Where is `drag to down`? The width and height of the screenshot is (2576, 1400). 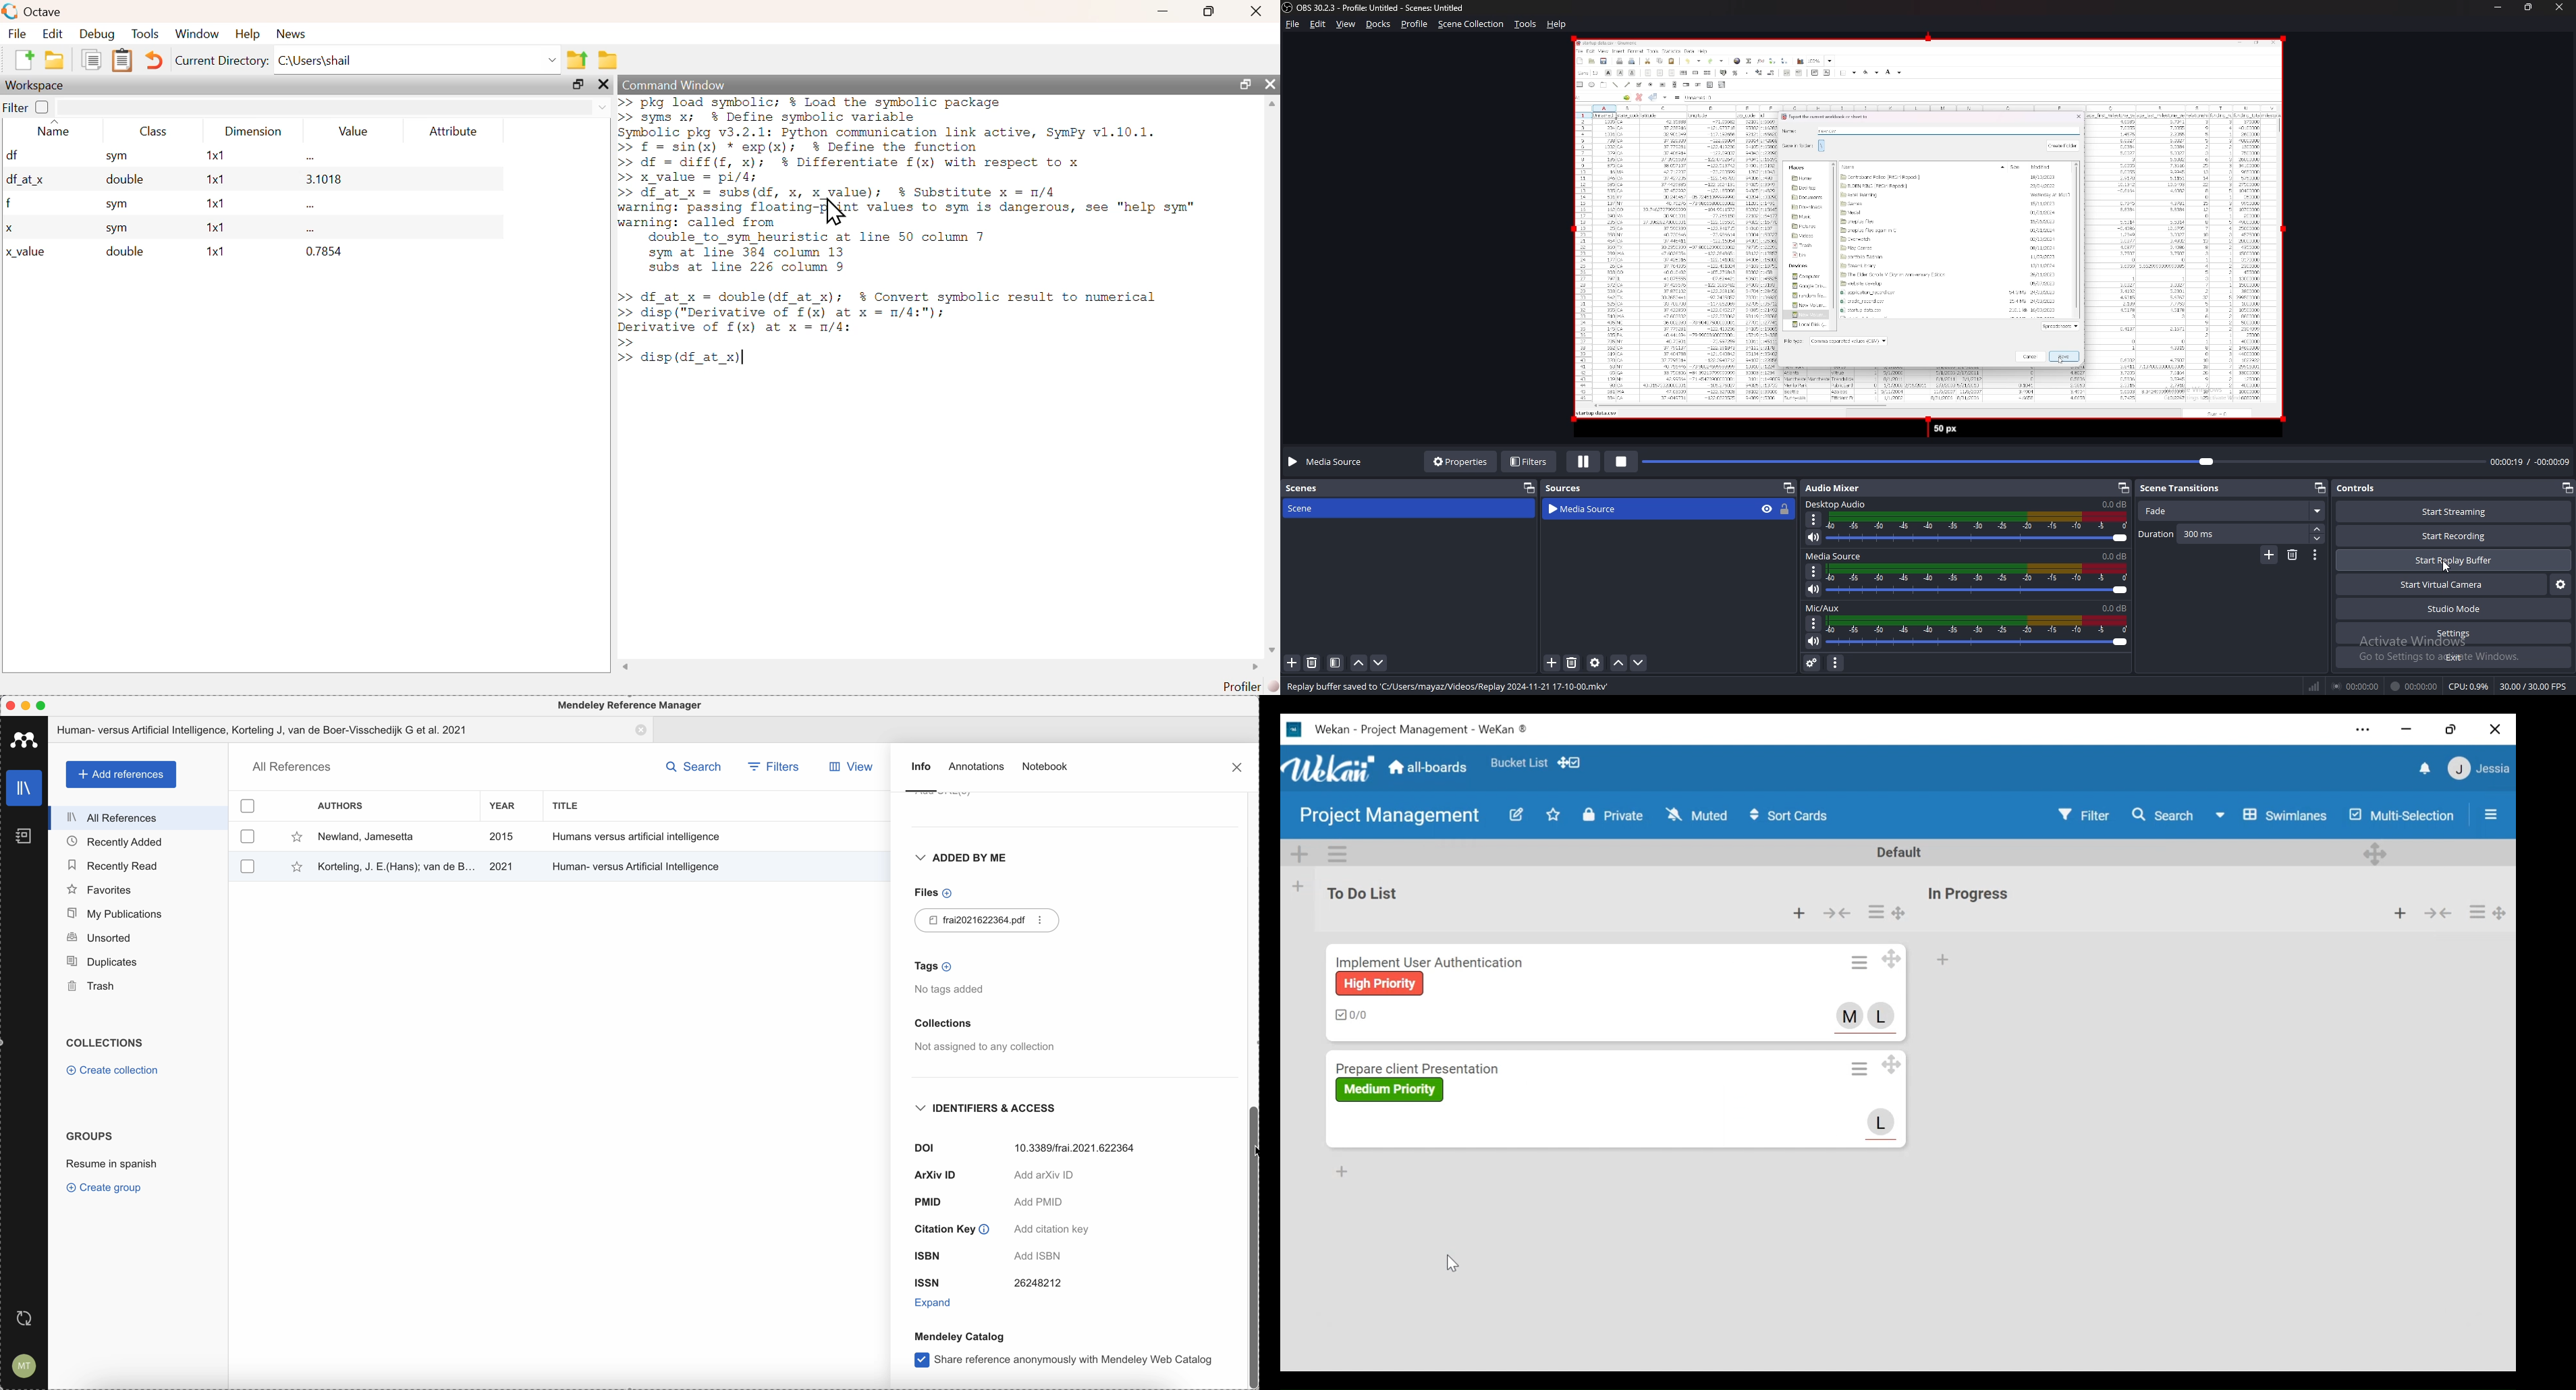 drag to down is located at coordinates (1251, 1248).